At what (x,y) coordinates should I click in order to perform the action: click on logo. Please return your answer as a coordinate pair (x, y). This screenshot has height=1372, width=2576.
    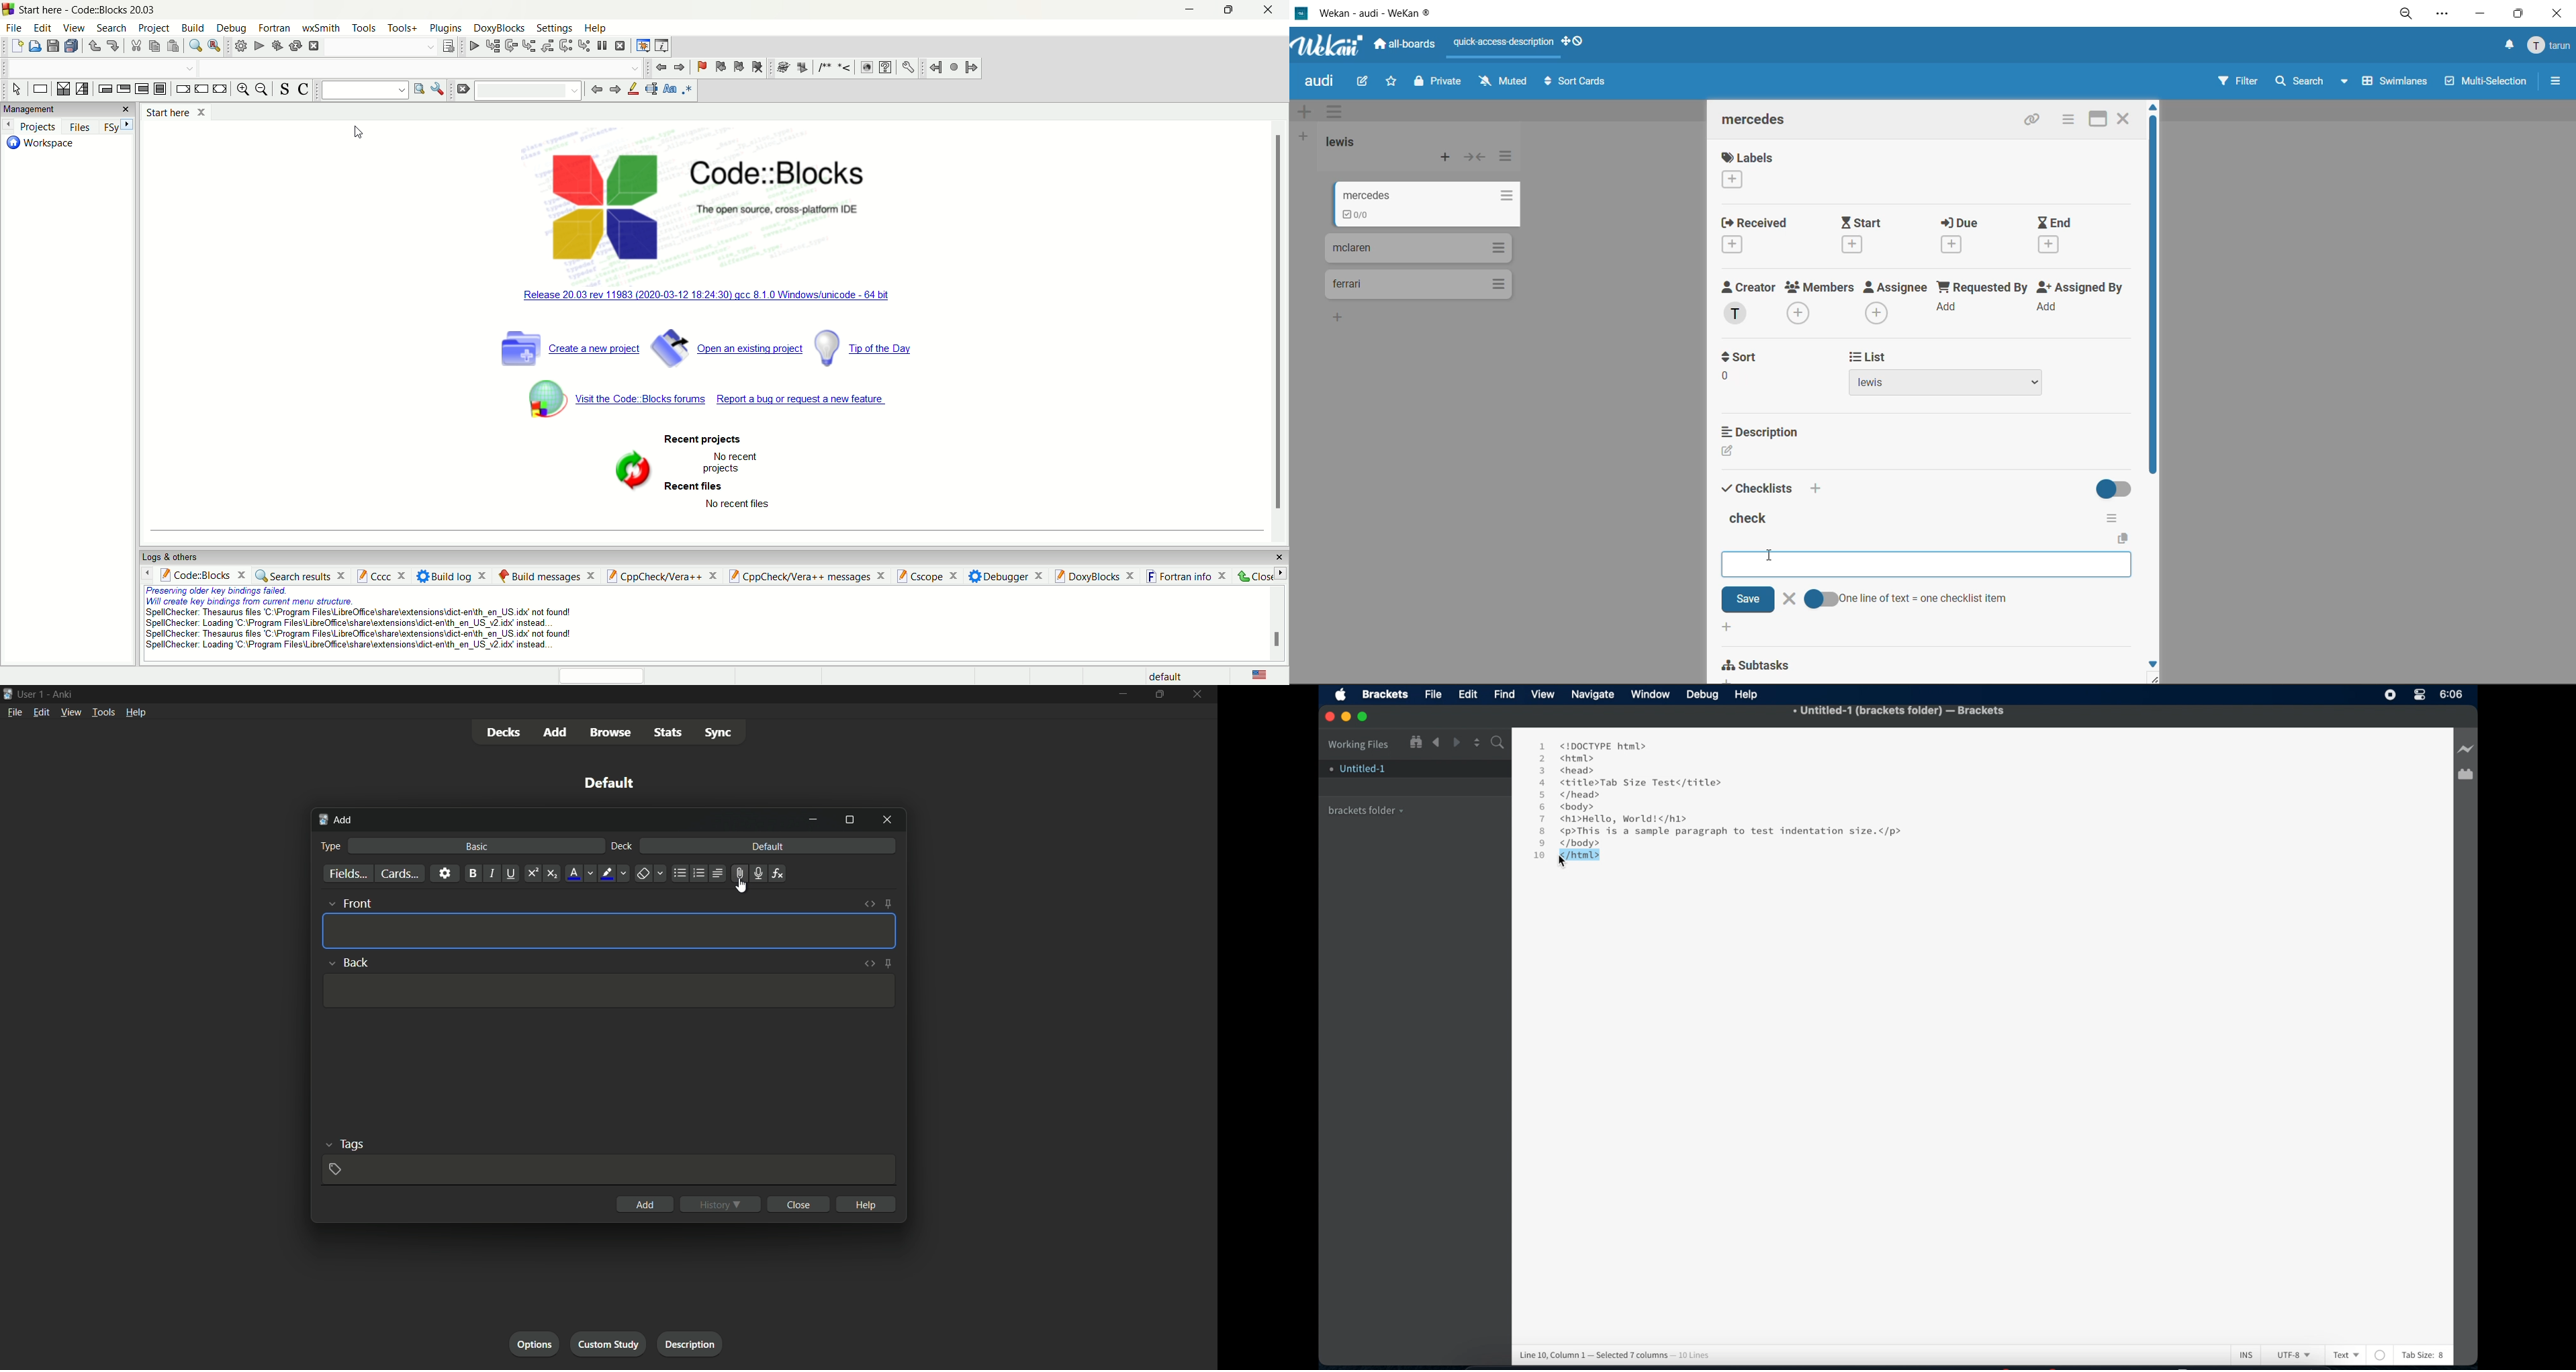
    Looking at the image, I should click on (603, 201).